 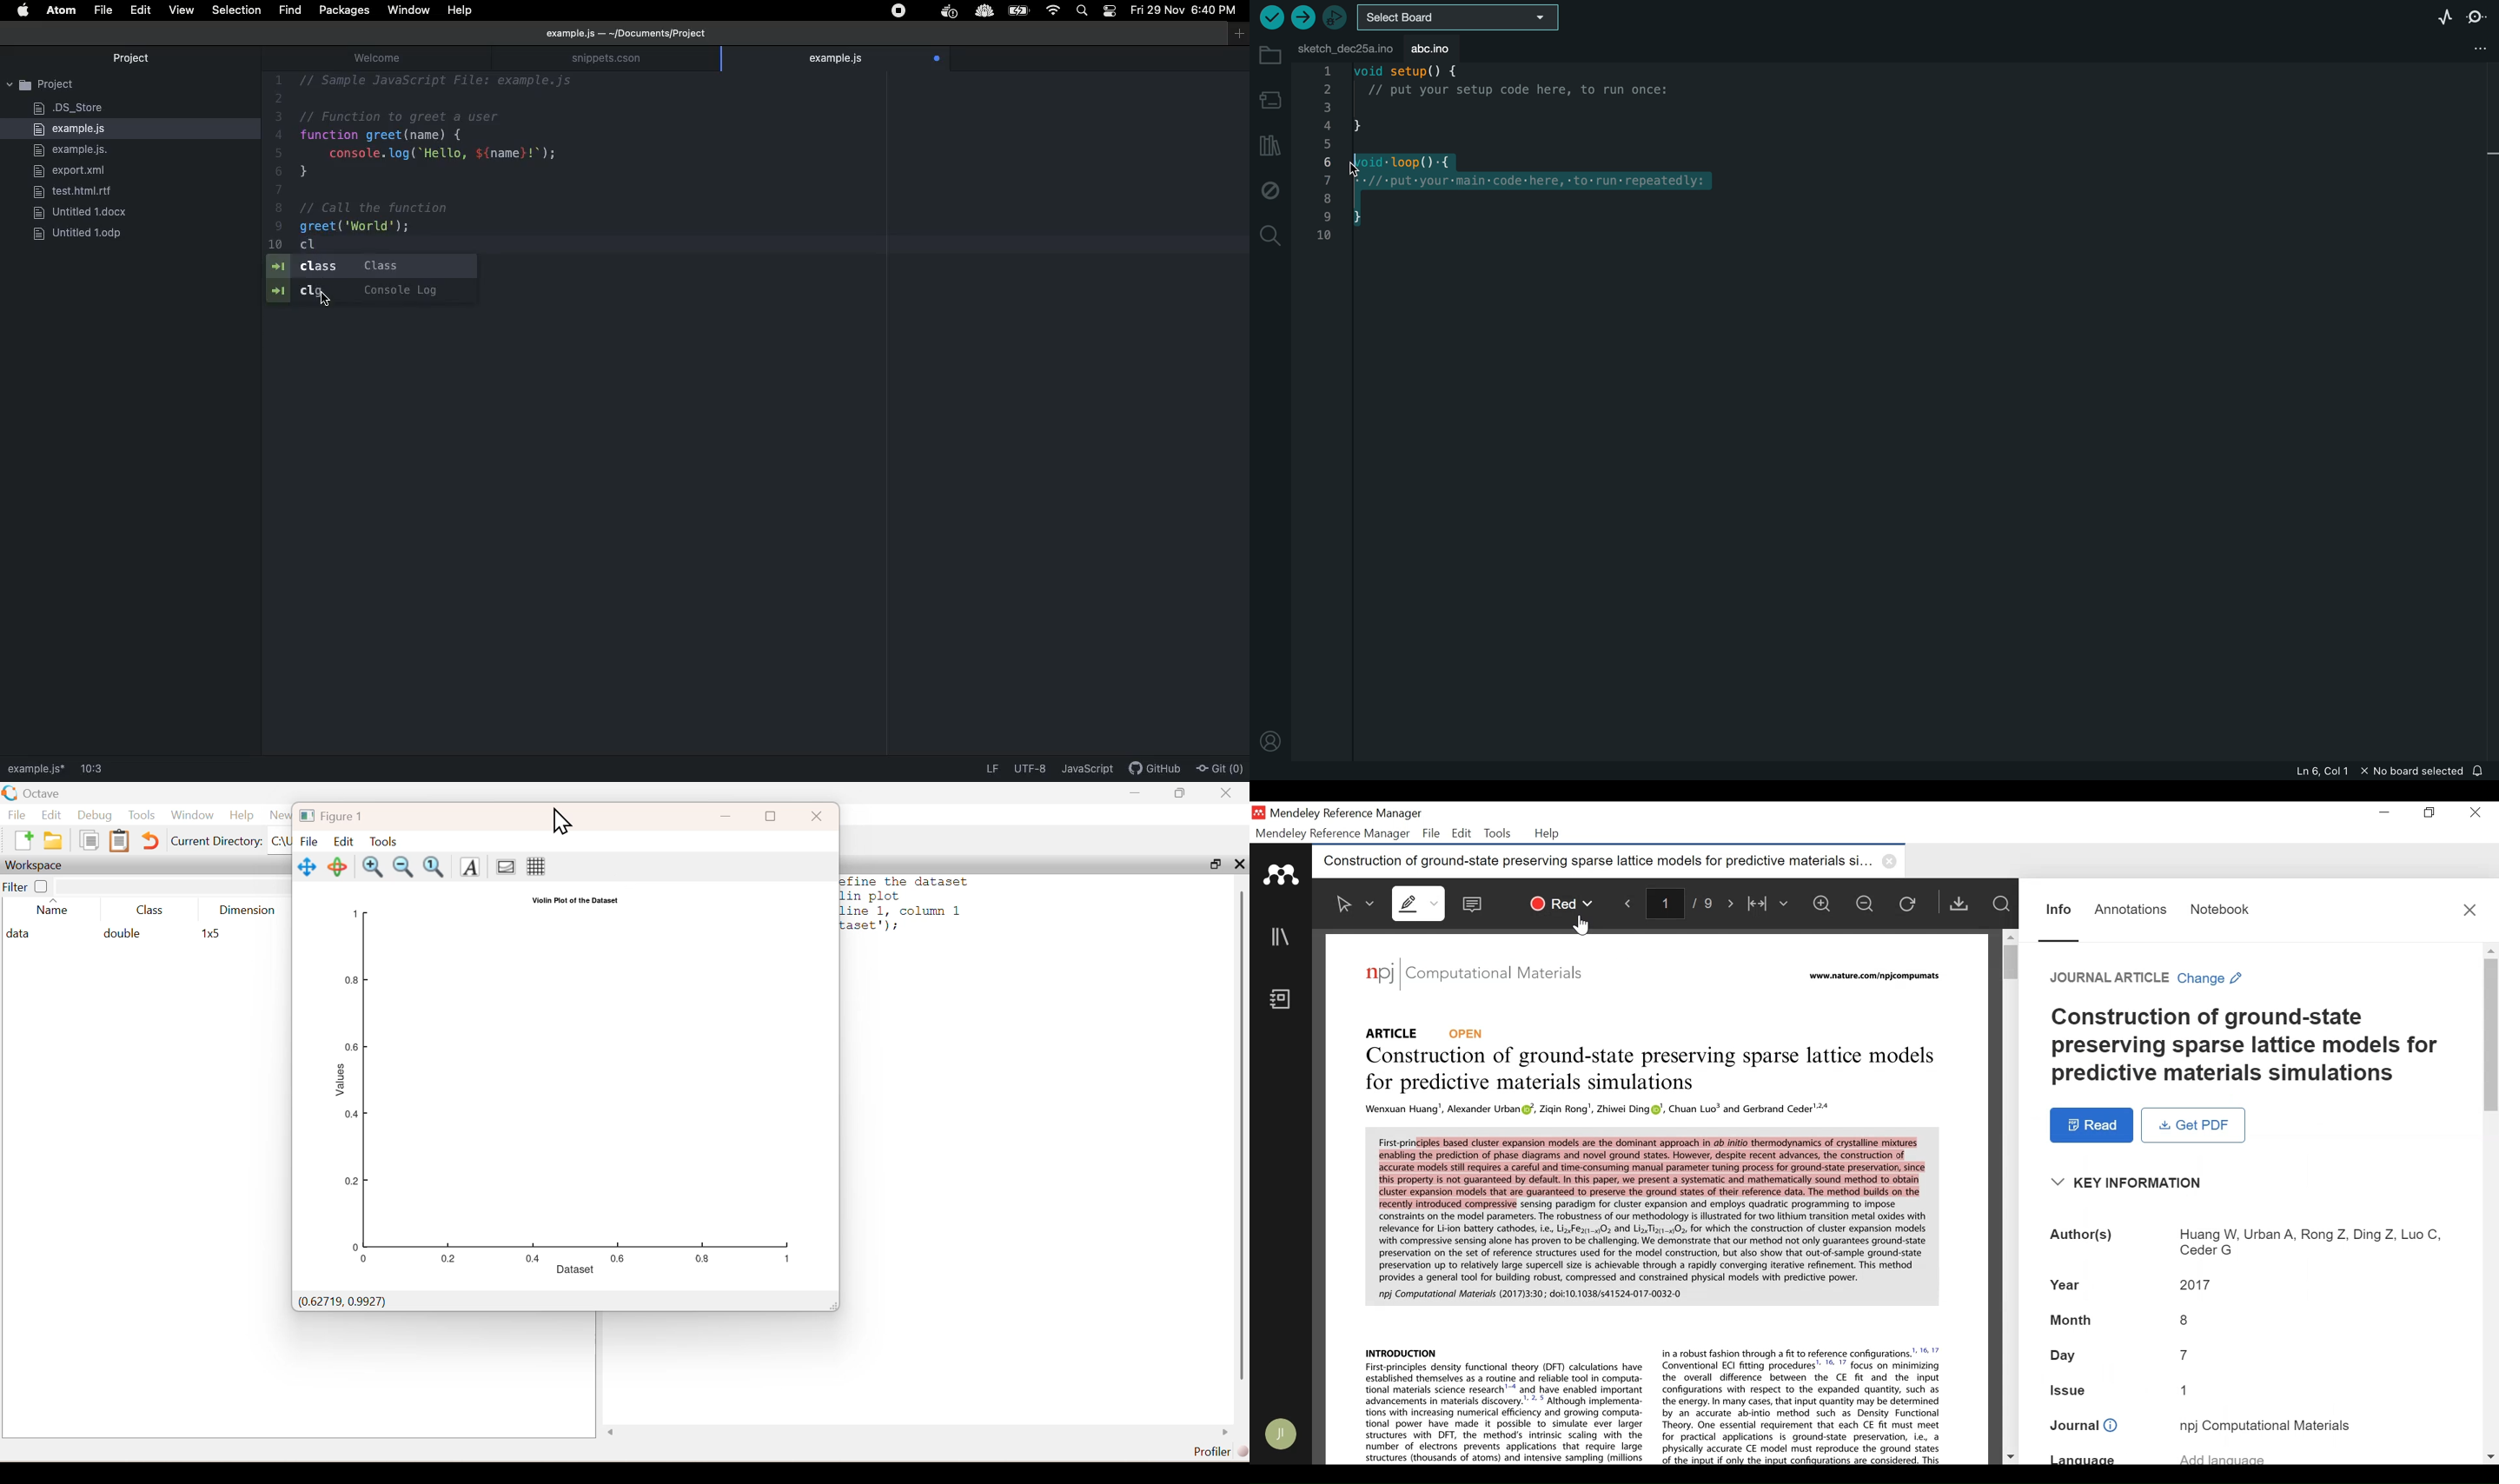 I want to click on close, so click(x=1890, y=862).